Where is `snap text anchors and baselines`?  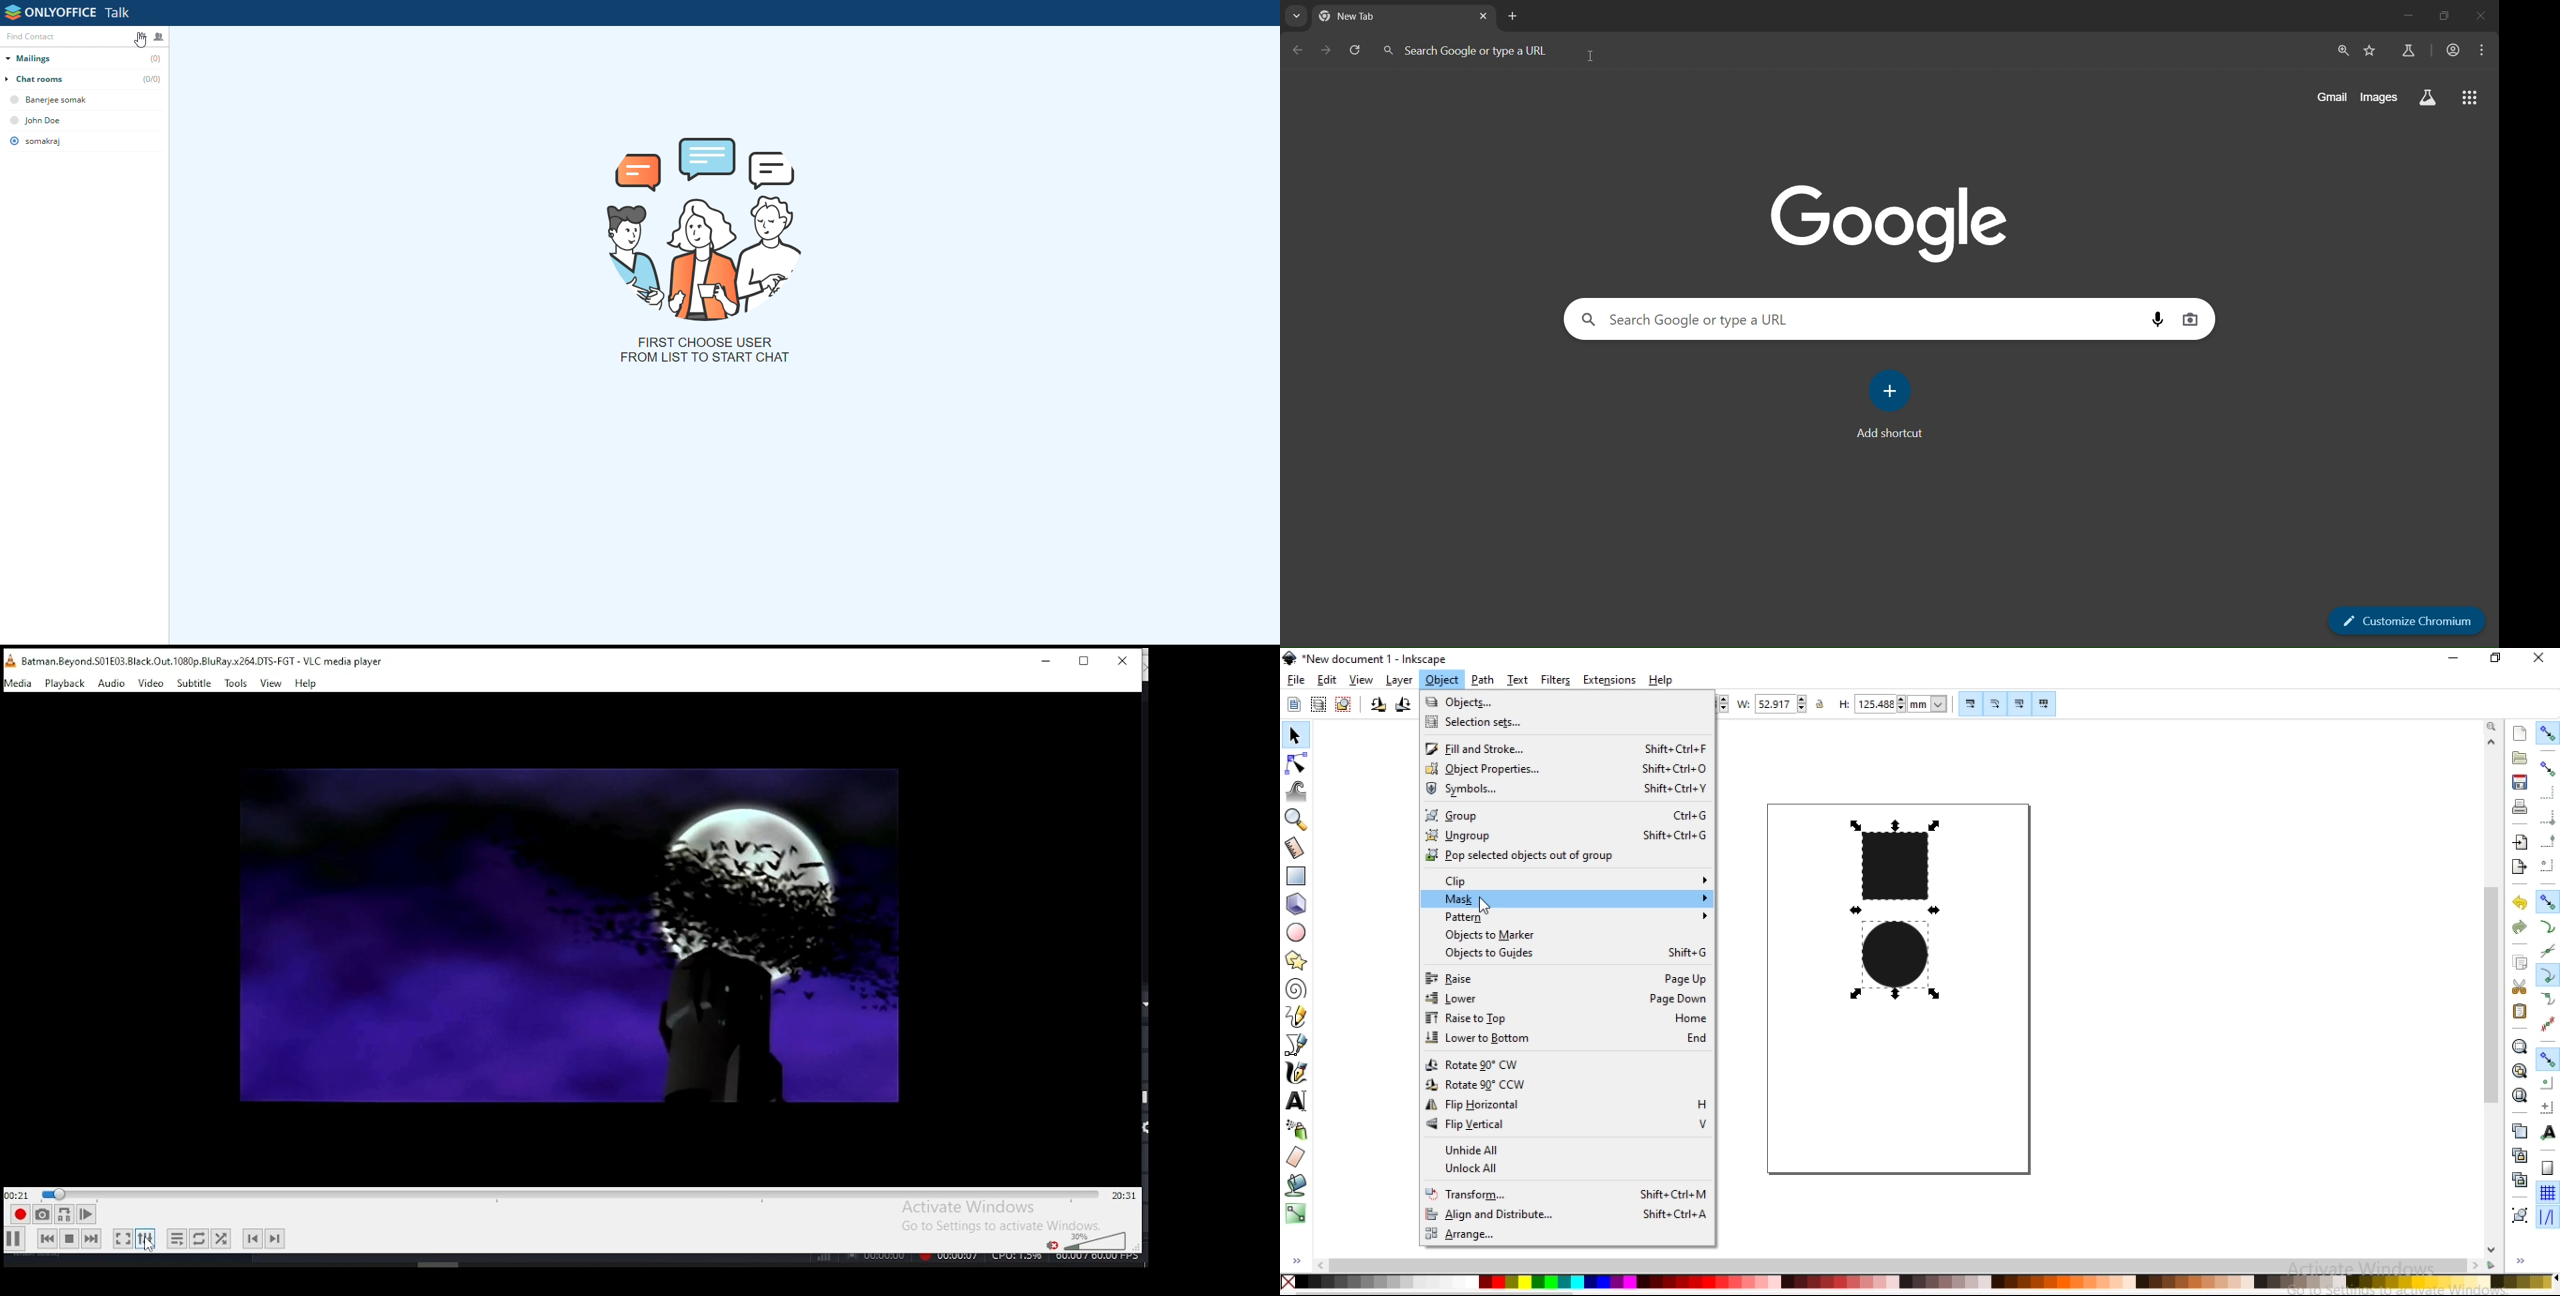 snap text anchors and baselines is located at coordinates (2548, 1131).